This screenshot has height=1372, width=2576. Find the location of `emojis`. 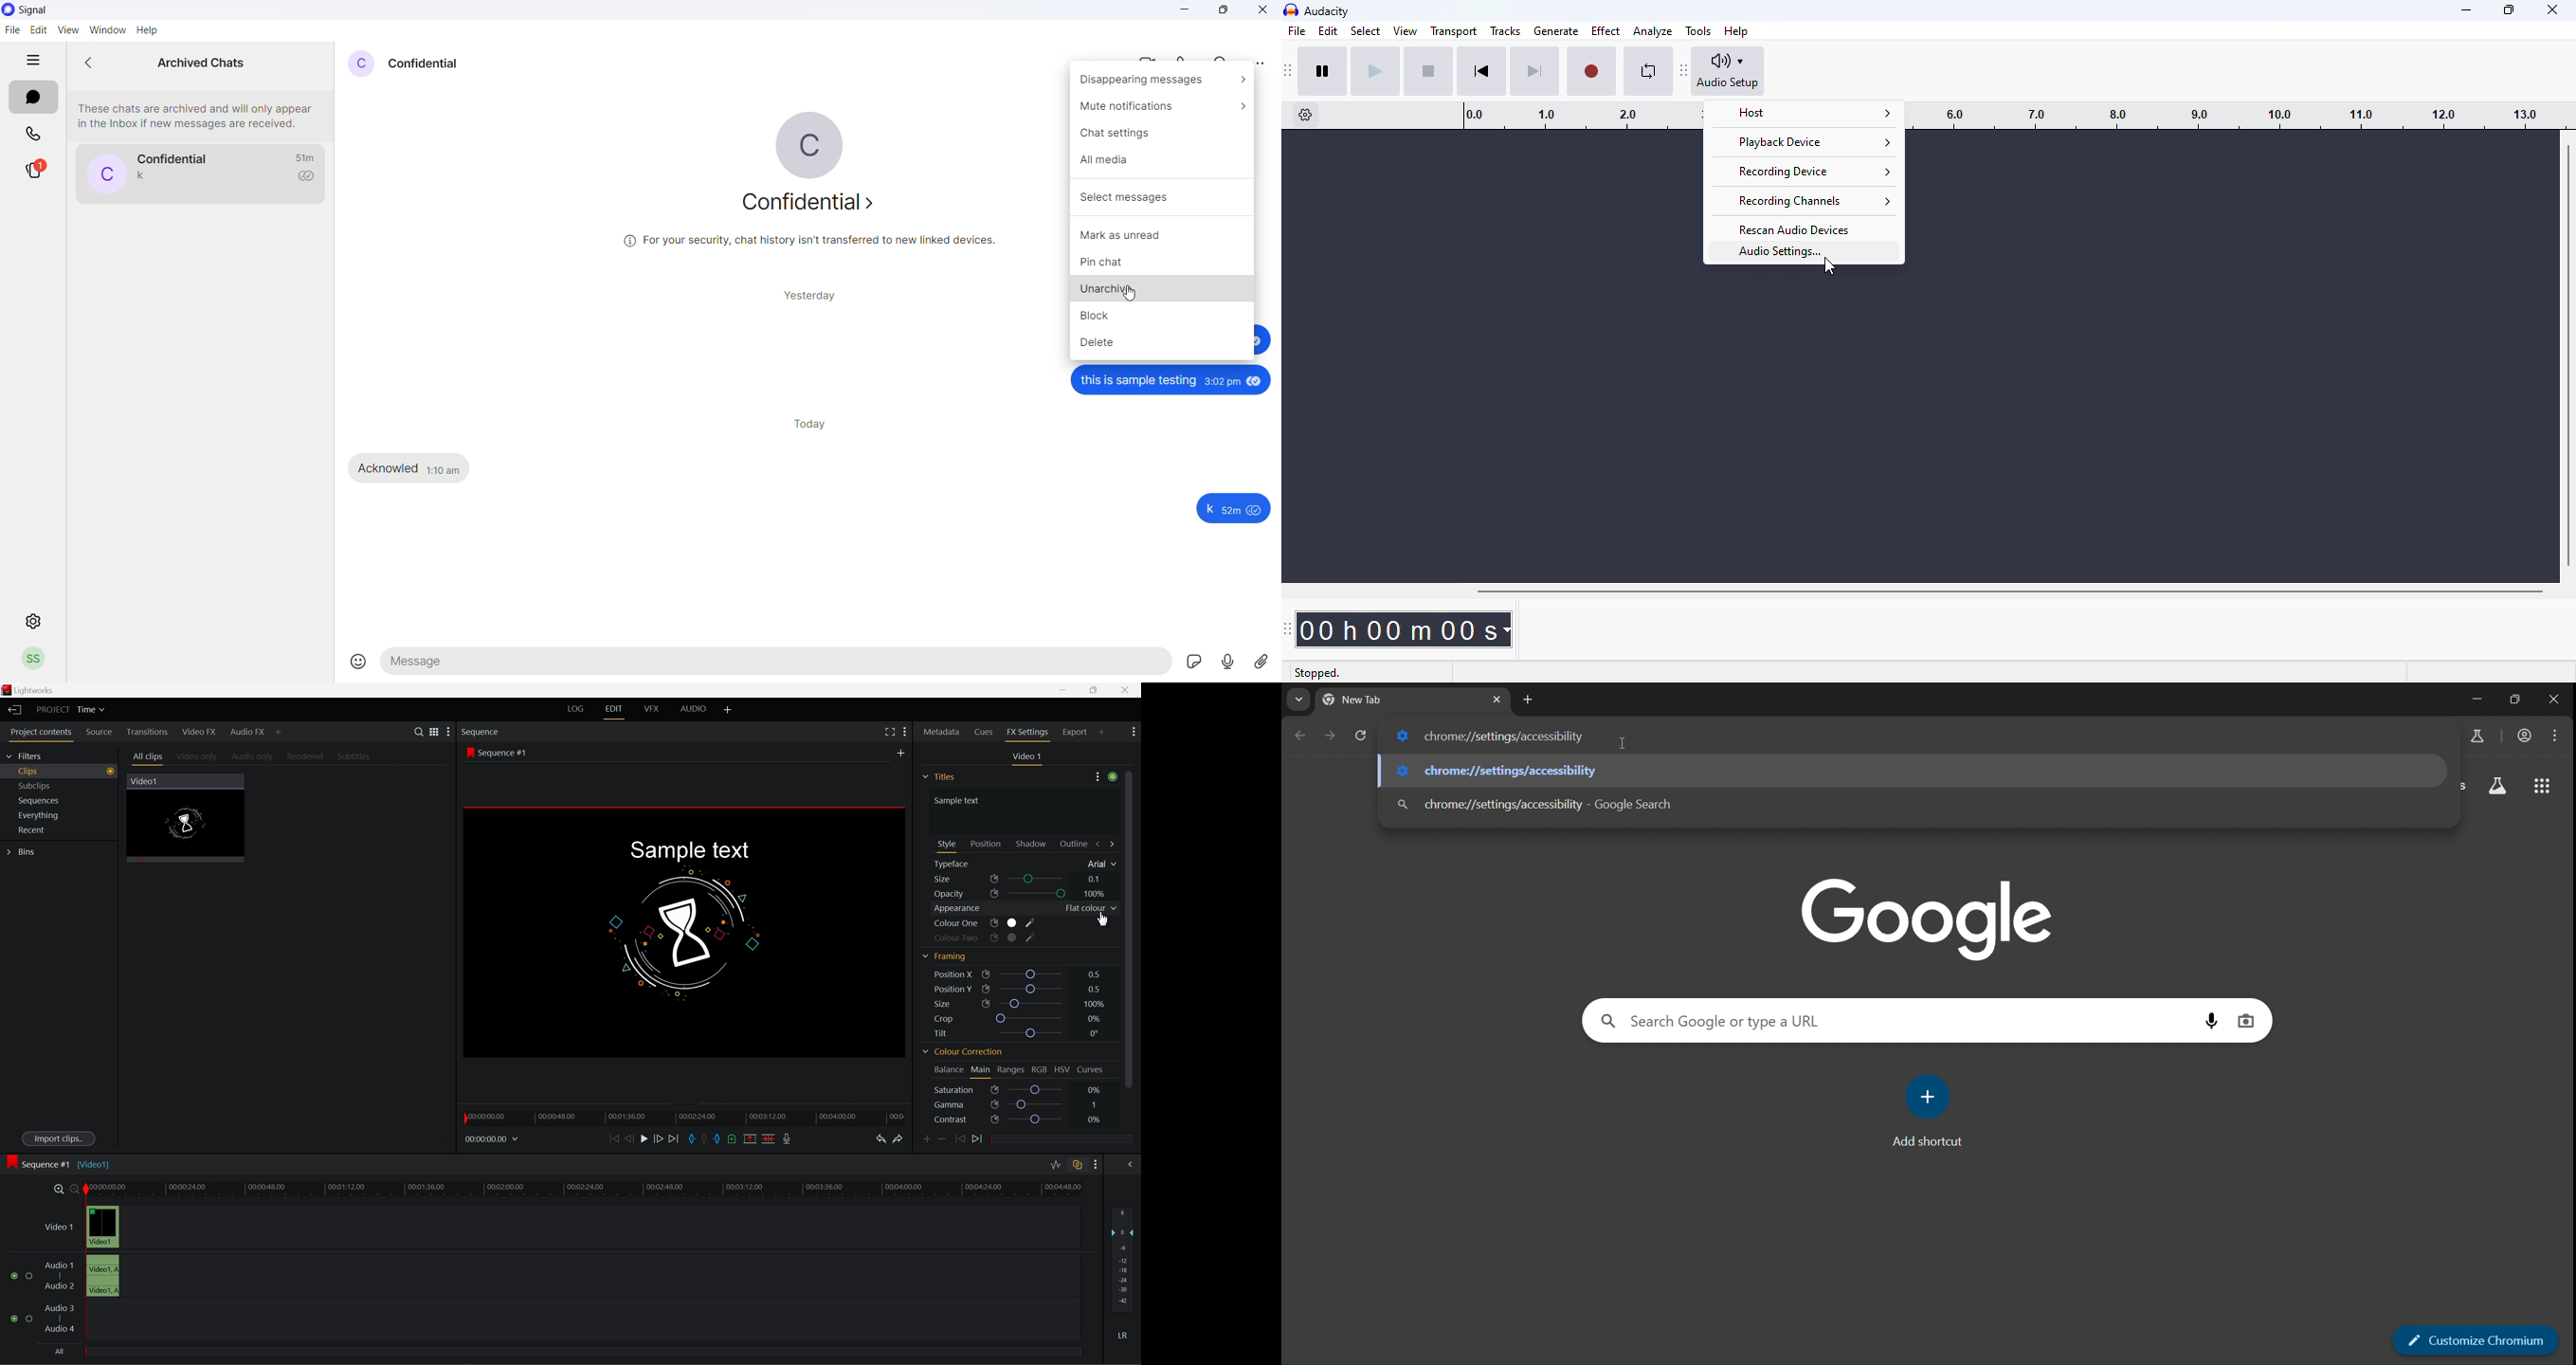

emojis is located at coordinates (353, 662).